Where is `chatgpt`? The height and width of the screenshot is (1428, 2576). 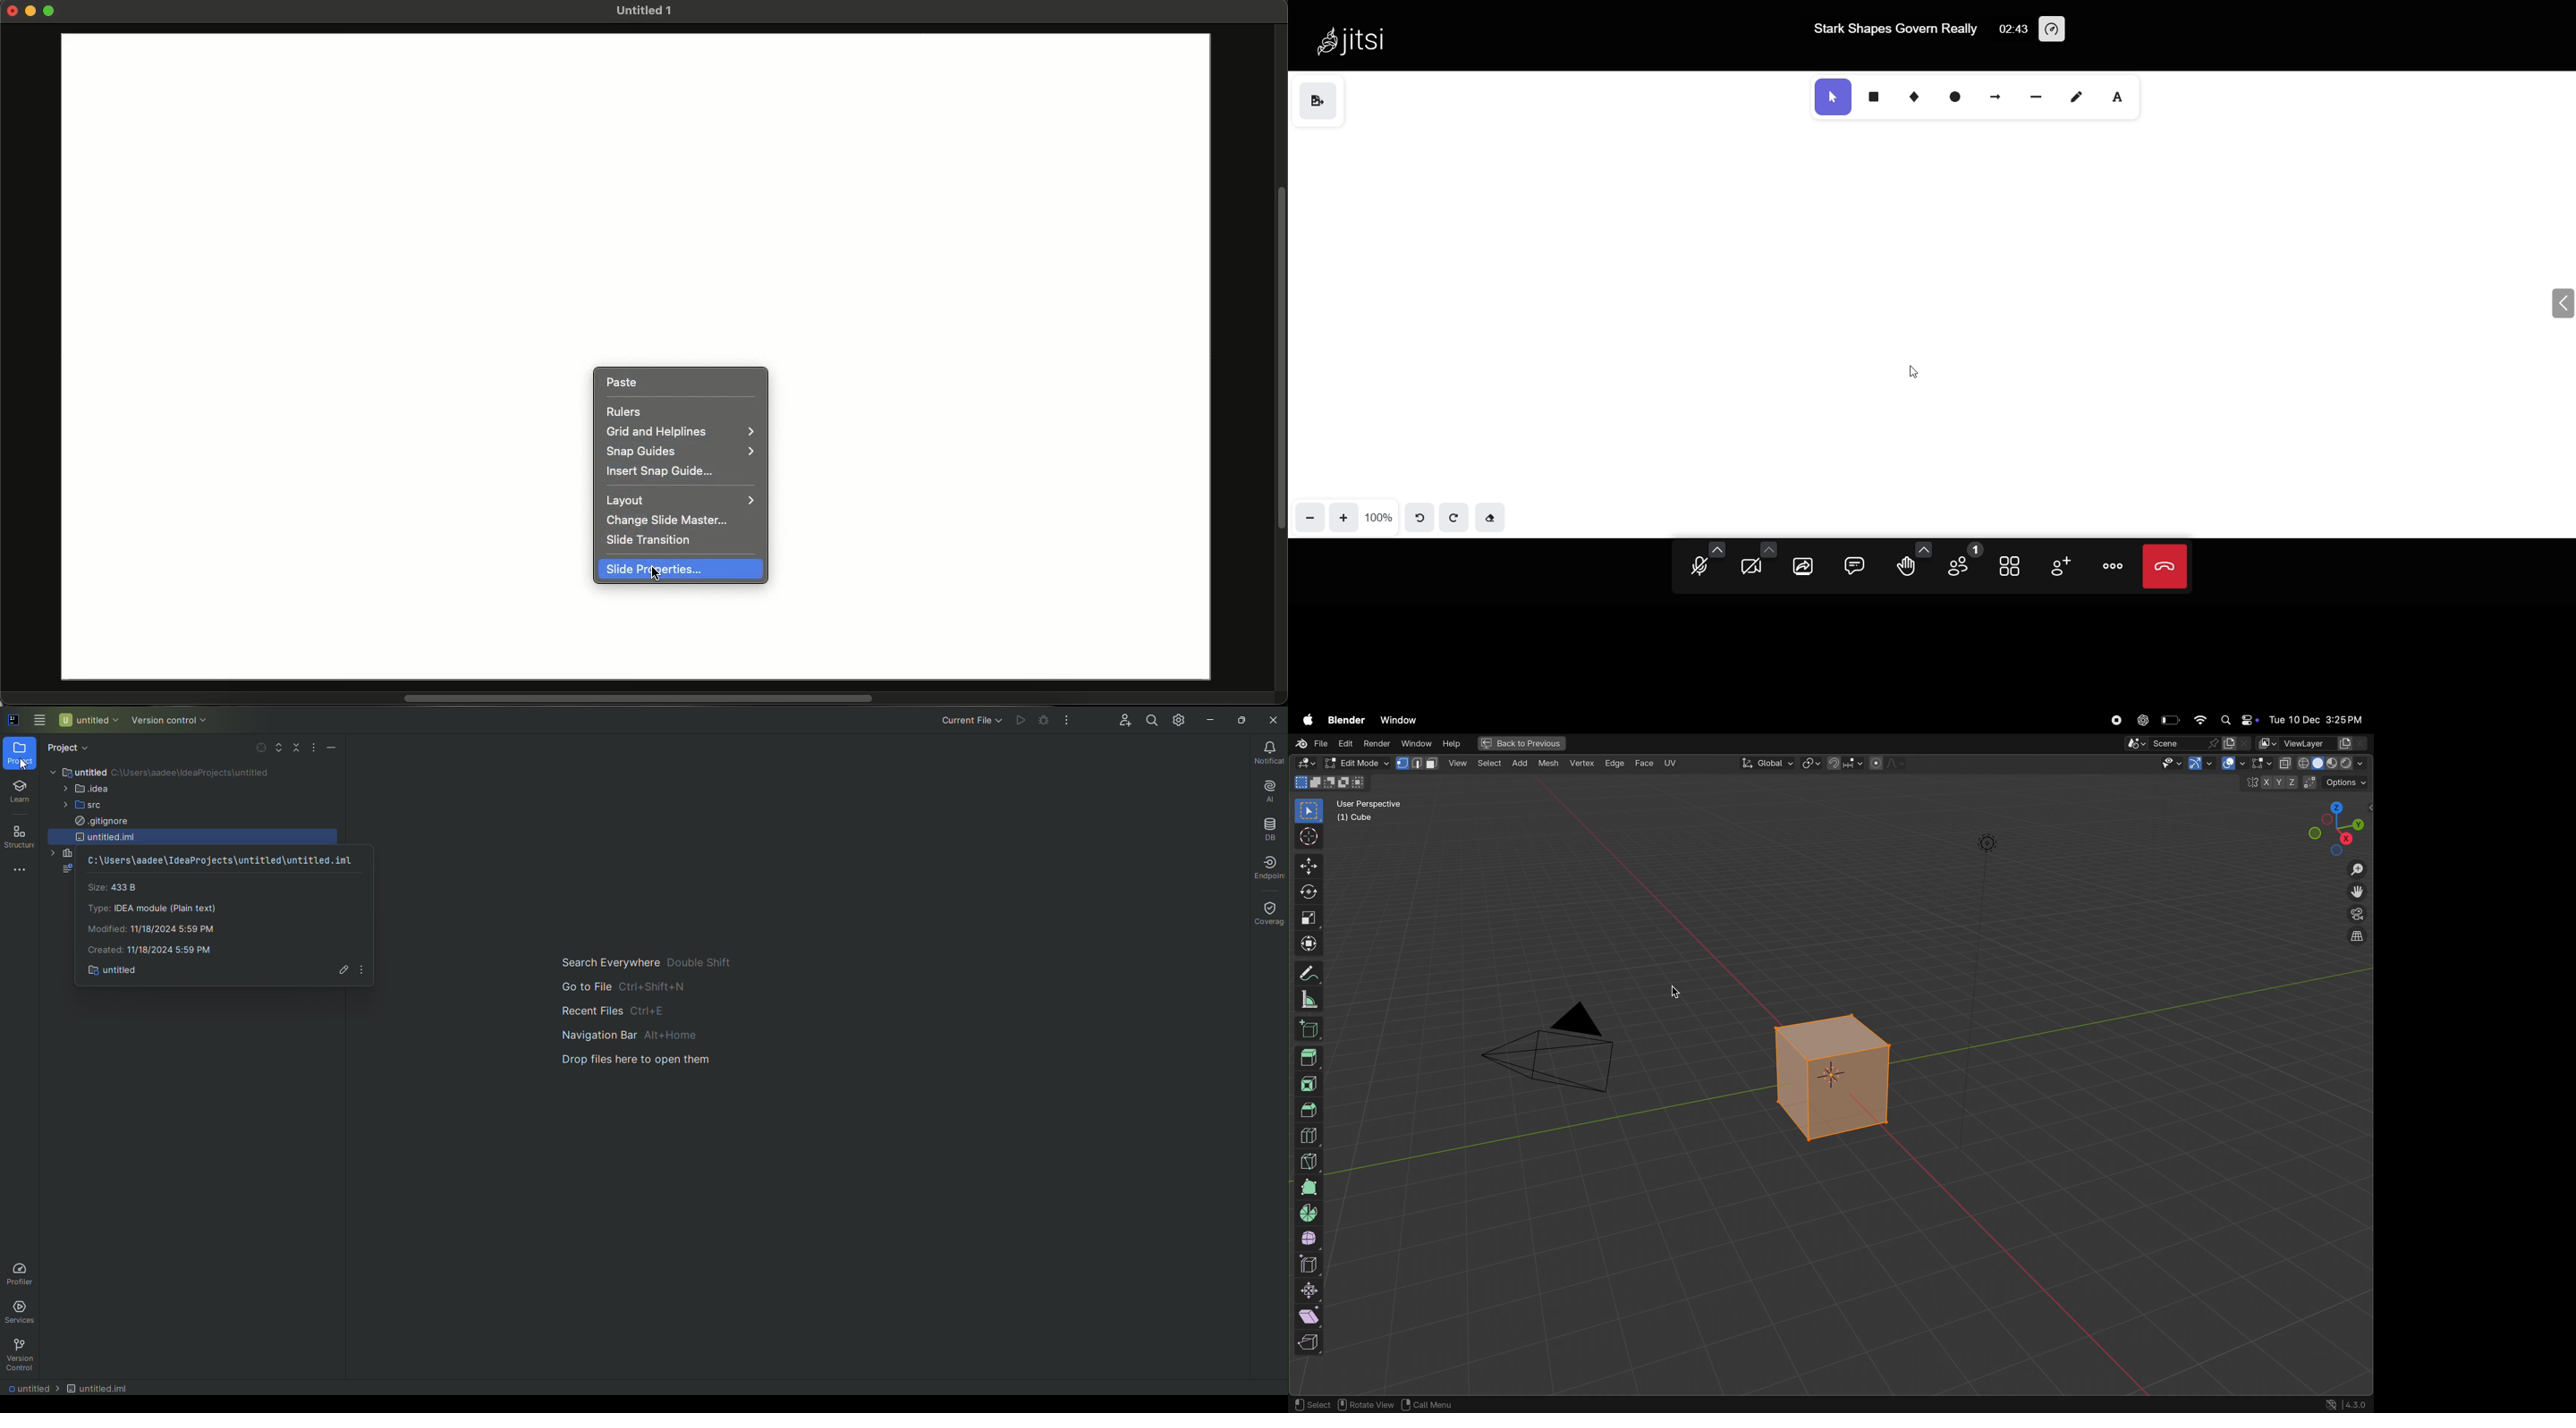
chatgpt is located at coordinates (2143, 720).